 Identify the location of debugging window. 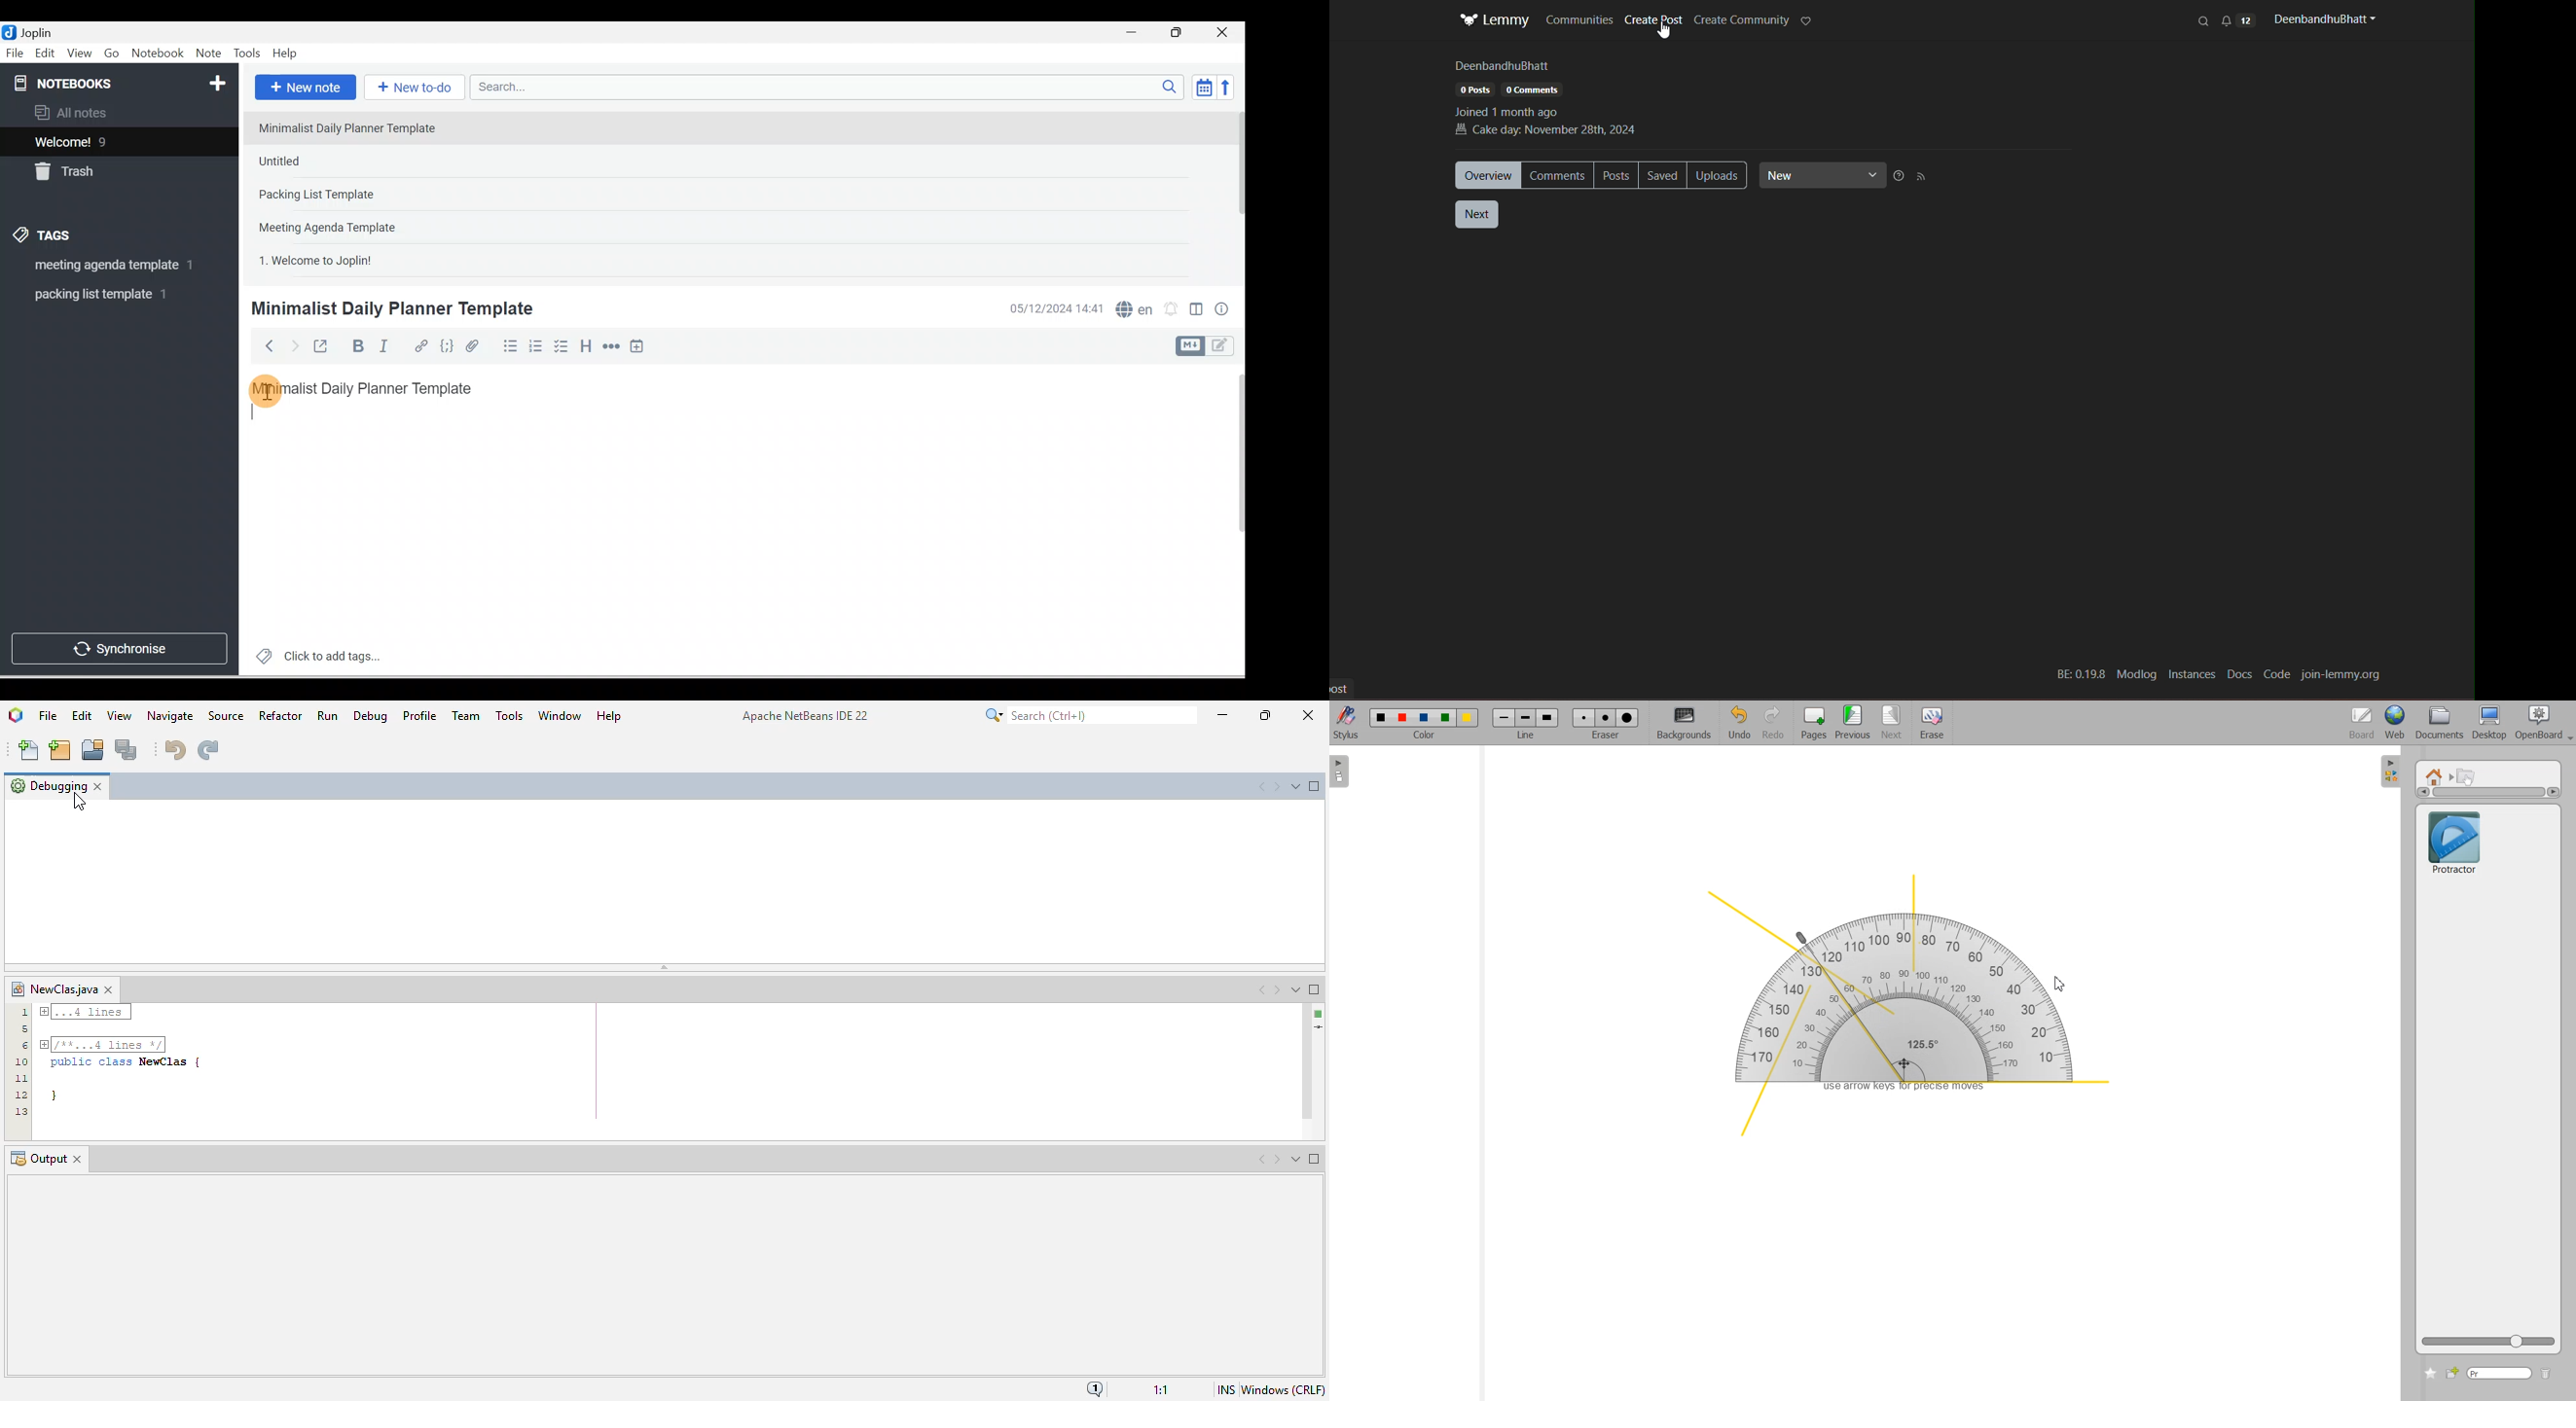
(665, 880).